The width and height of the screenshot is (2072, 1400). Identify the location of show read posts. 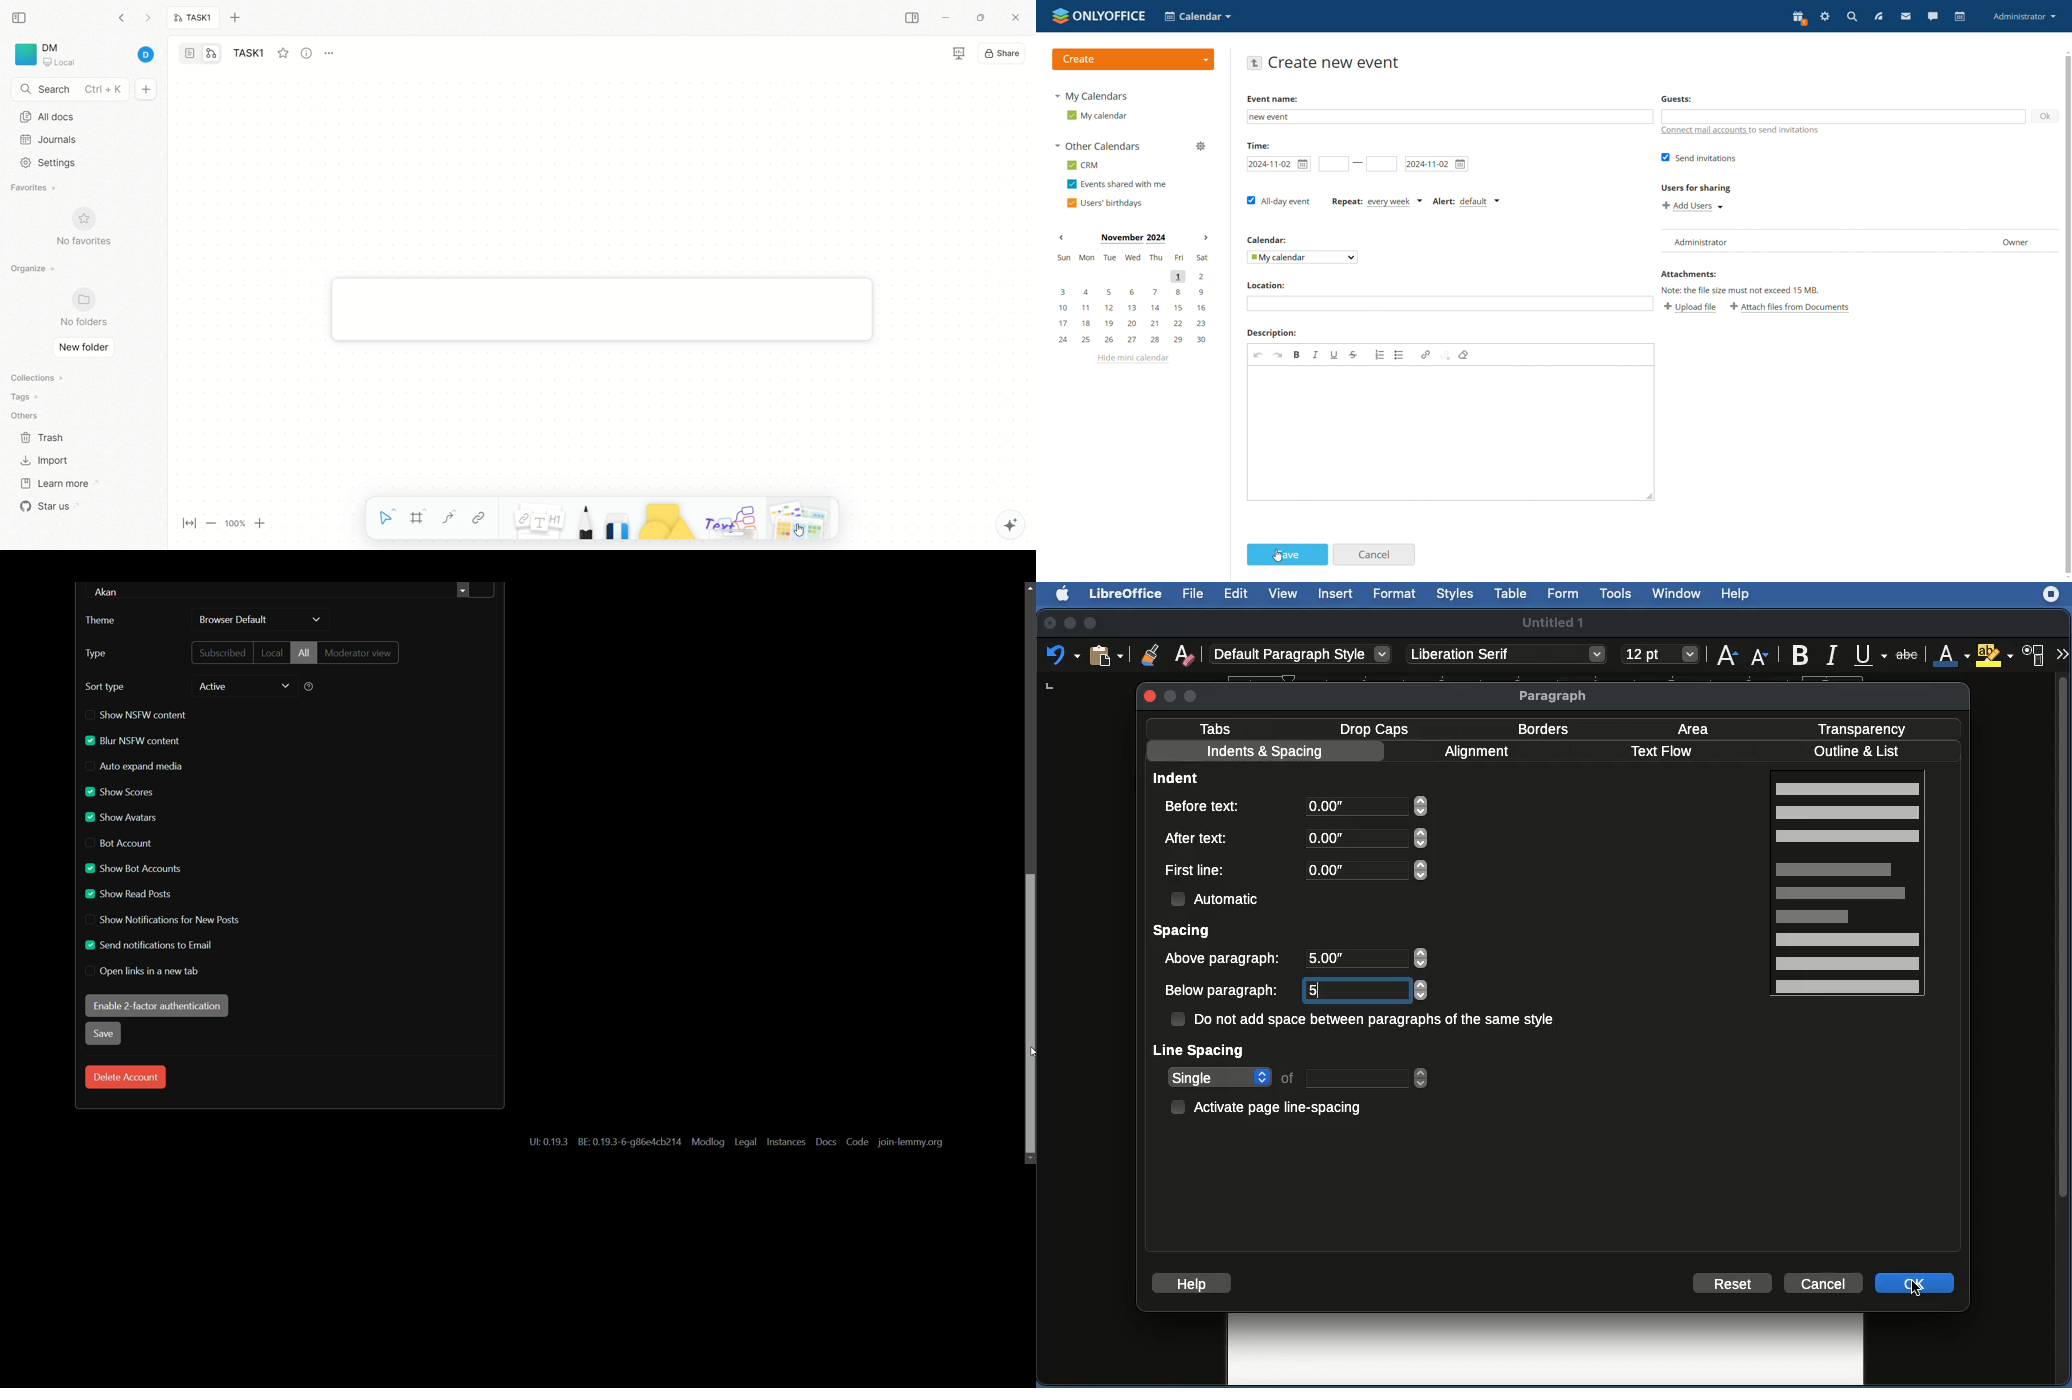
(129, 894).